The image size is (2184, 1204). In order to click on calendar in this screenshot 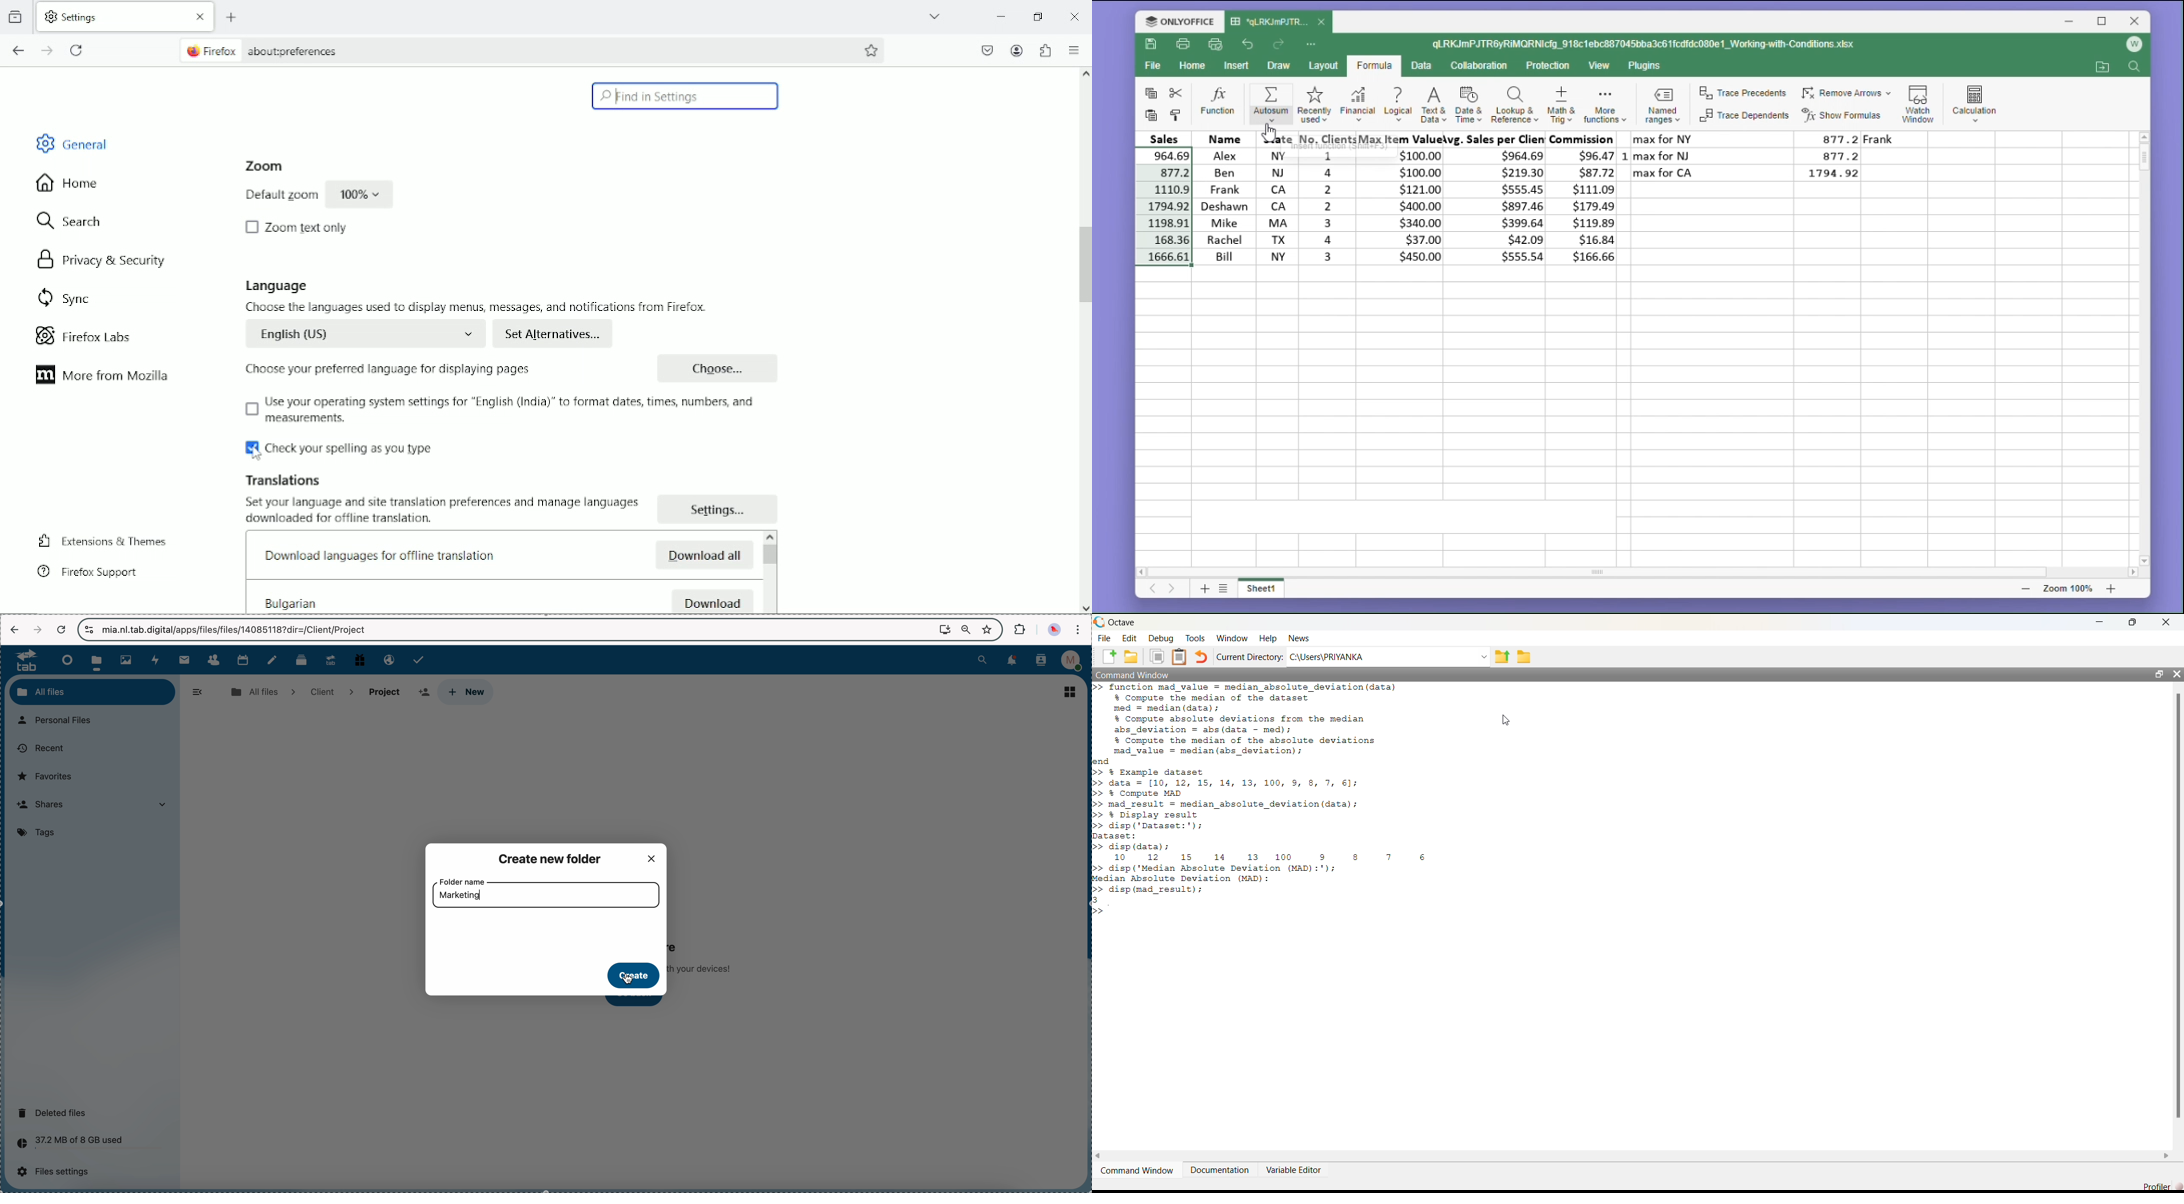, I will do `click(242, 659)`.